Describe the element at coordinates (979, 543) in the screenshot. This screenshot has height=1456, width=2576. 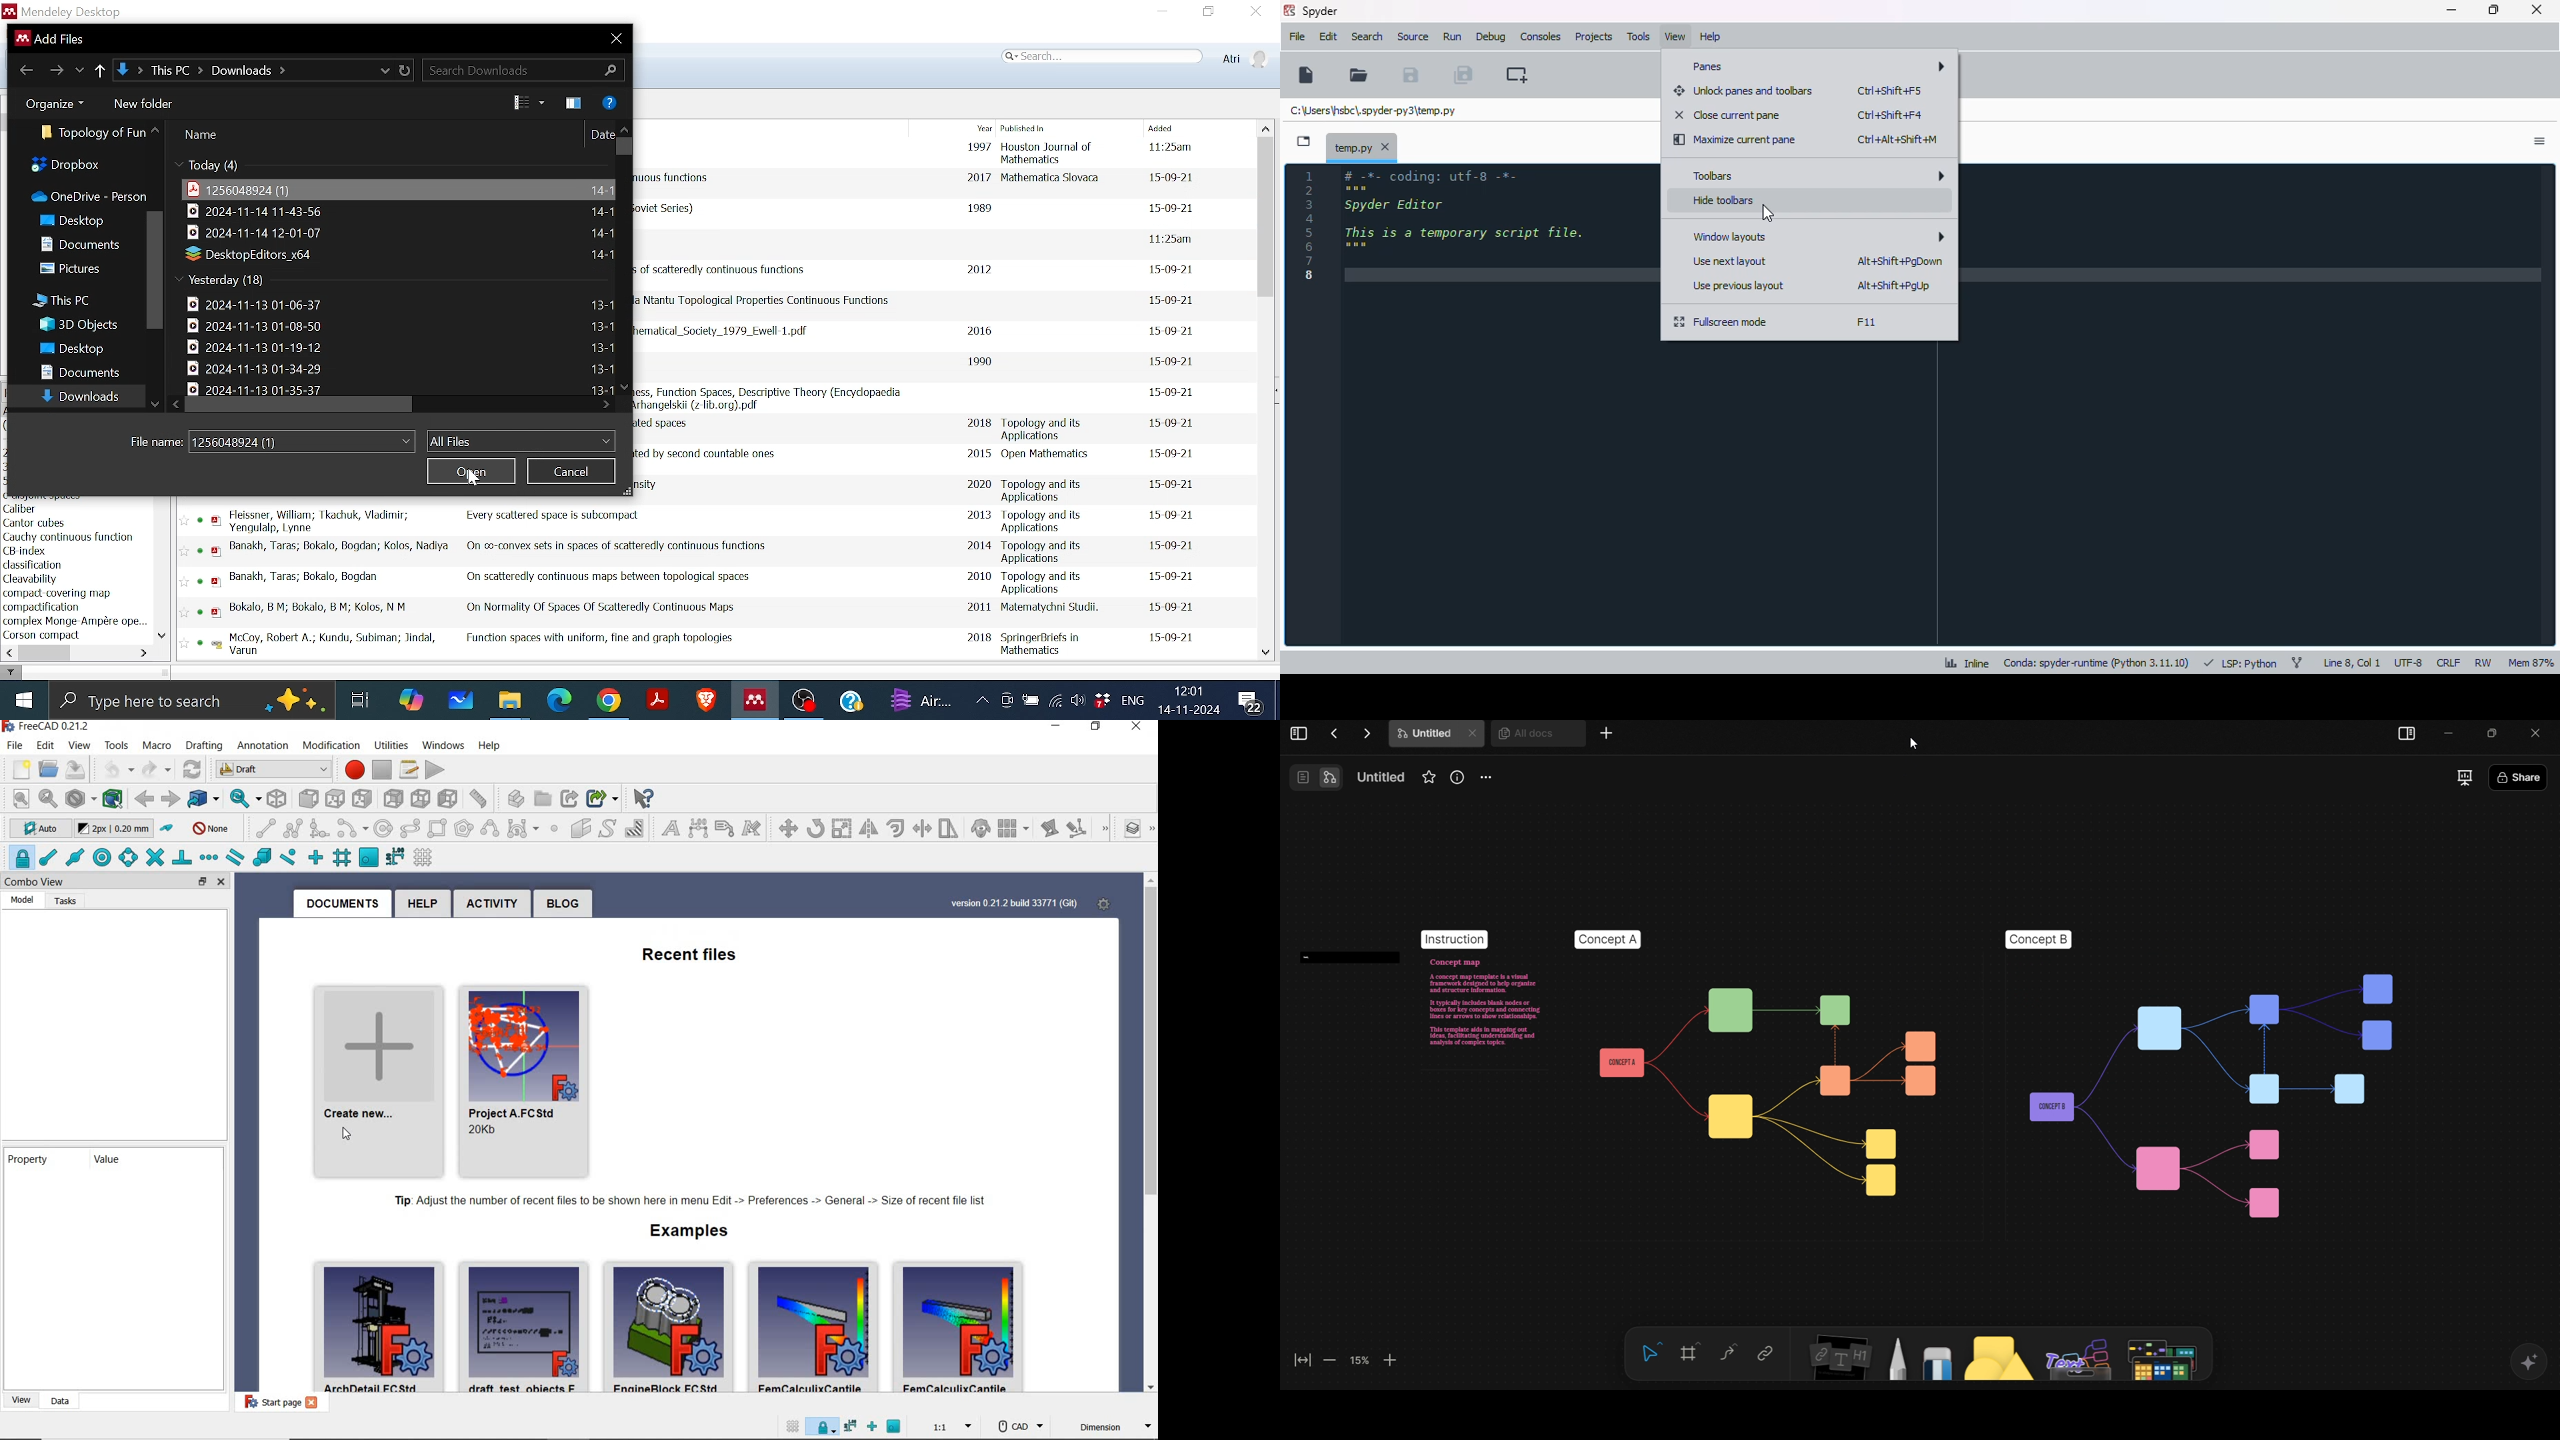
I see `2014` at that location.